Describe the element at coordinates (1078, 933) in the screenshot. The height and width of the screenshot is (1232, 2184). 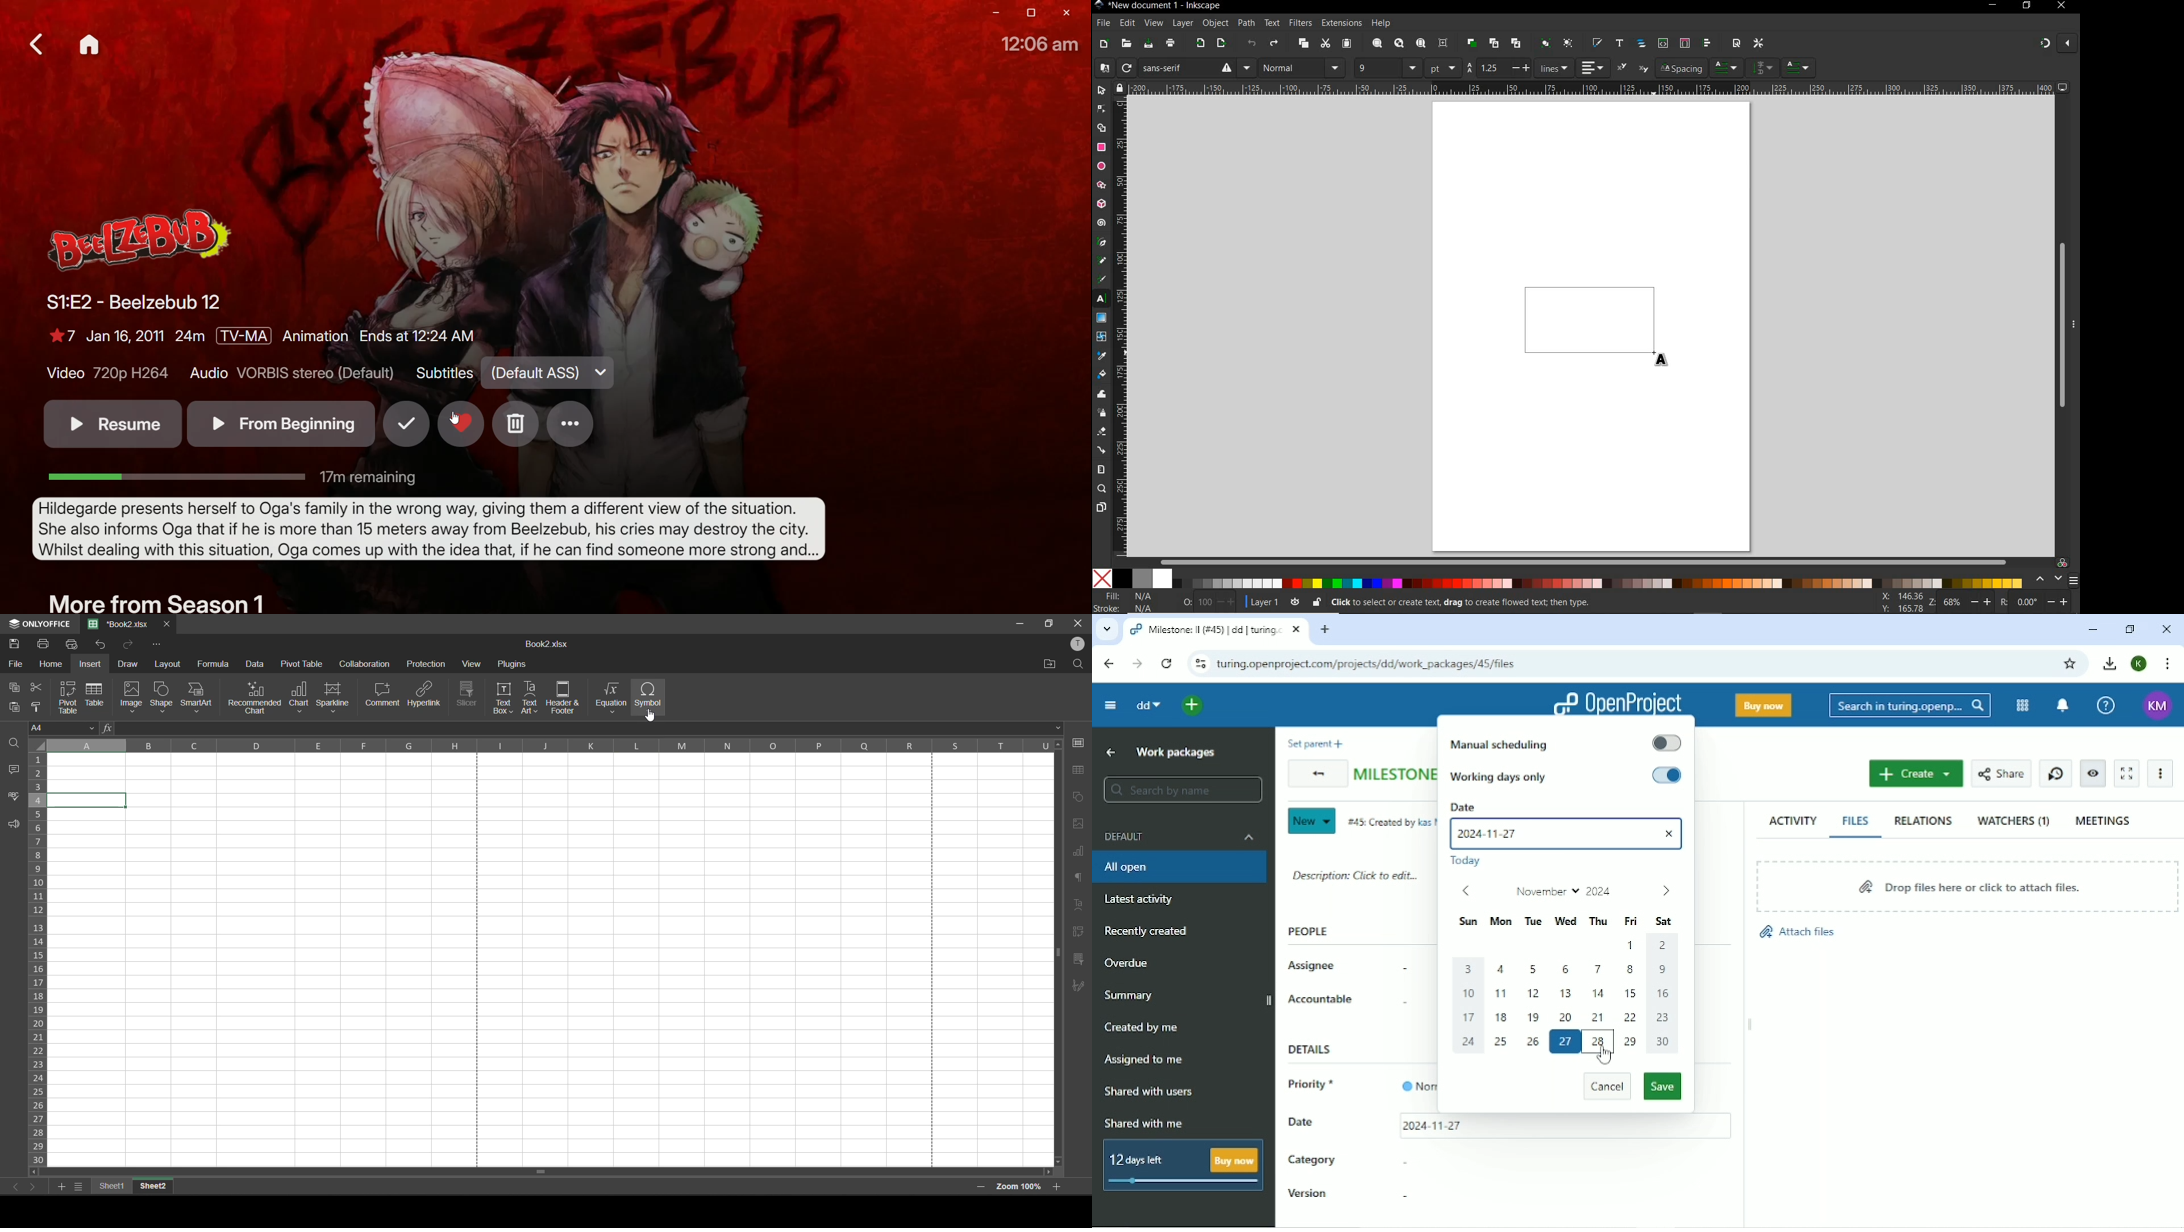
I see `pivot table` at that location.